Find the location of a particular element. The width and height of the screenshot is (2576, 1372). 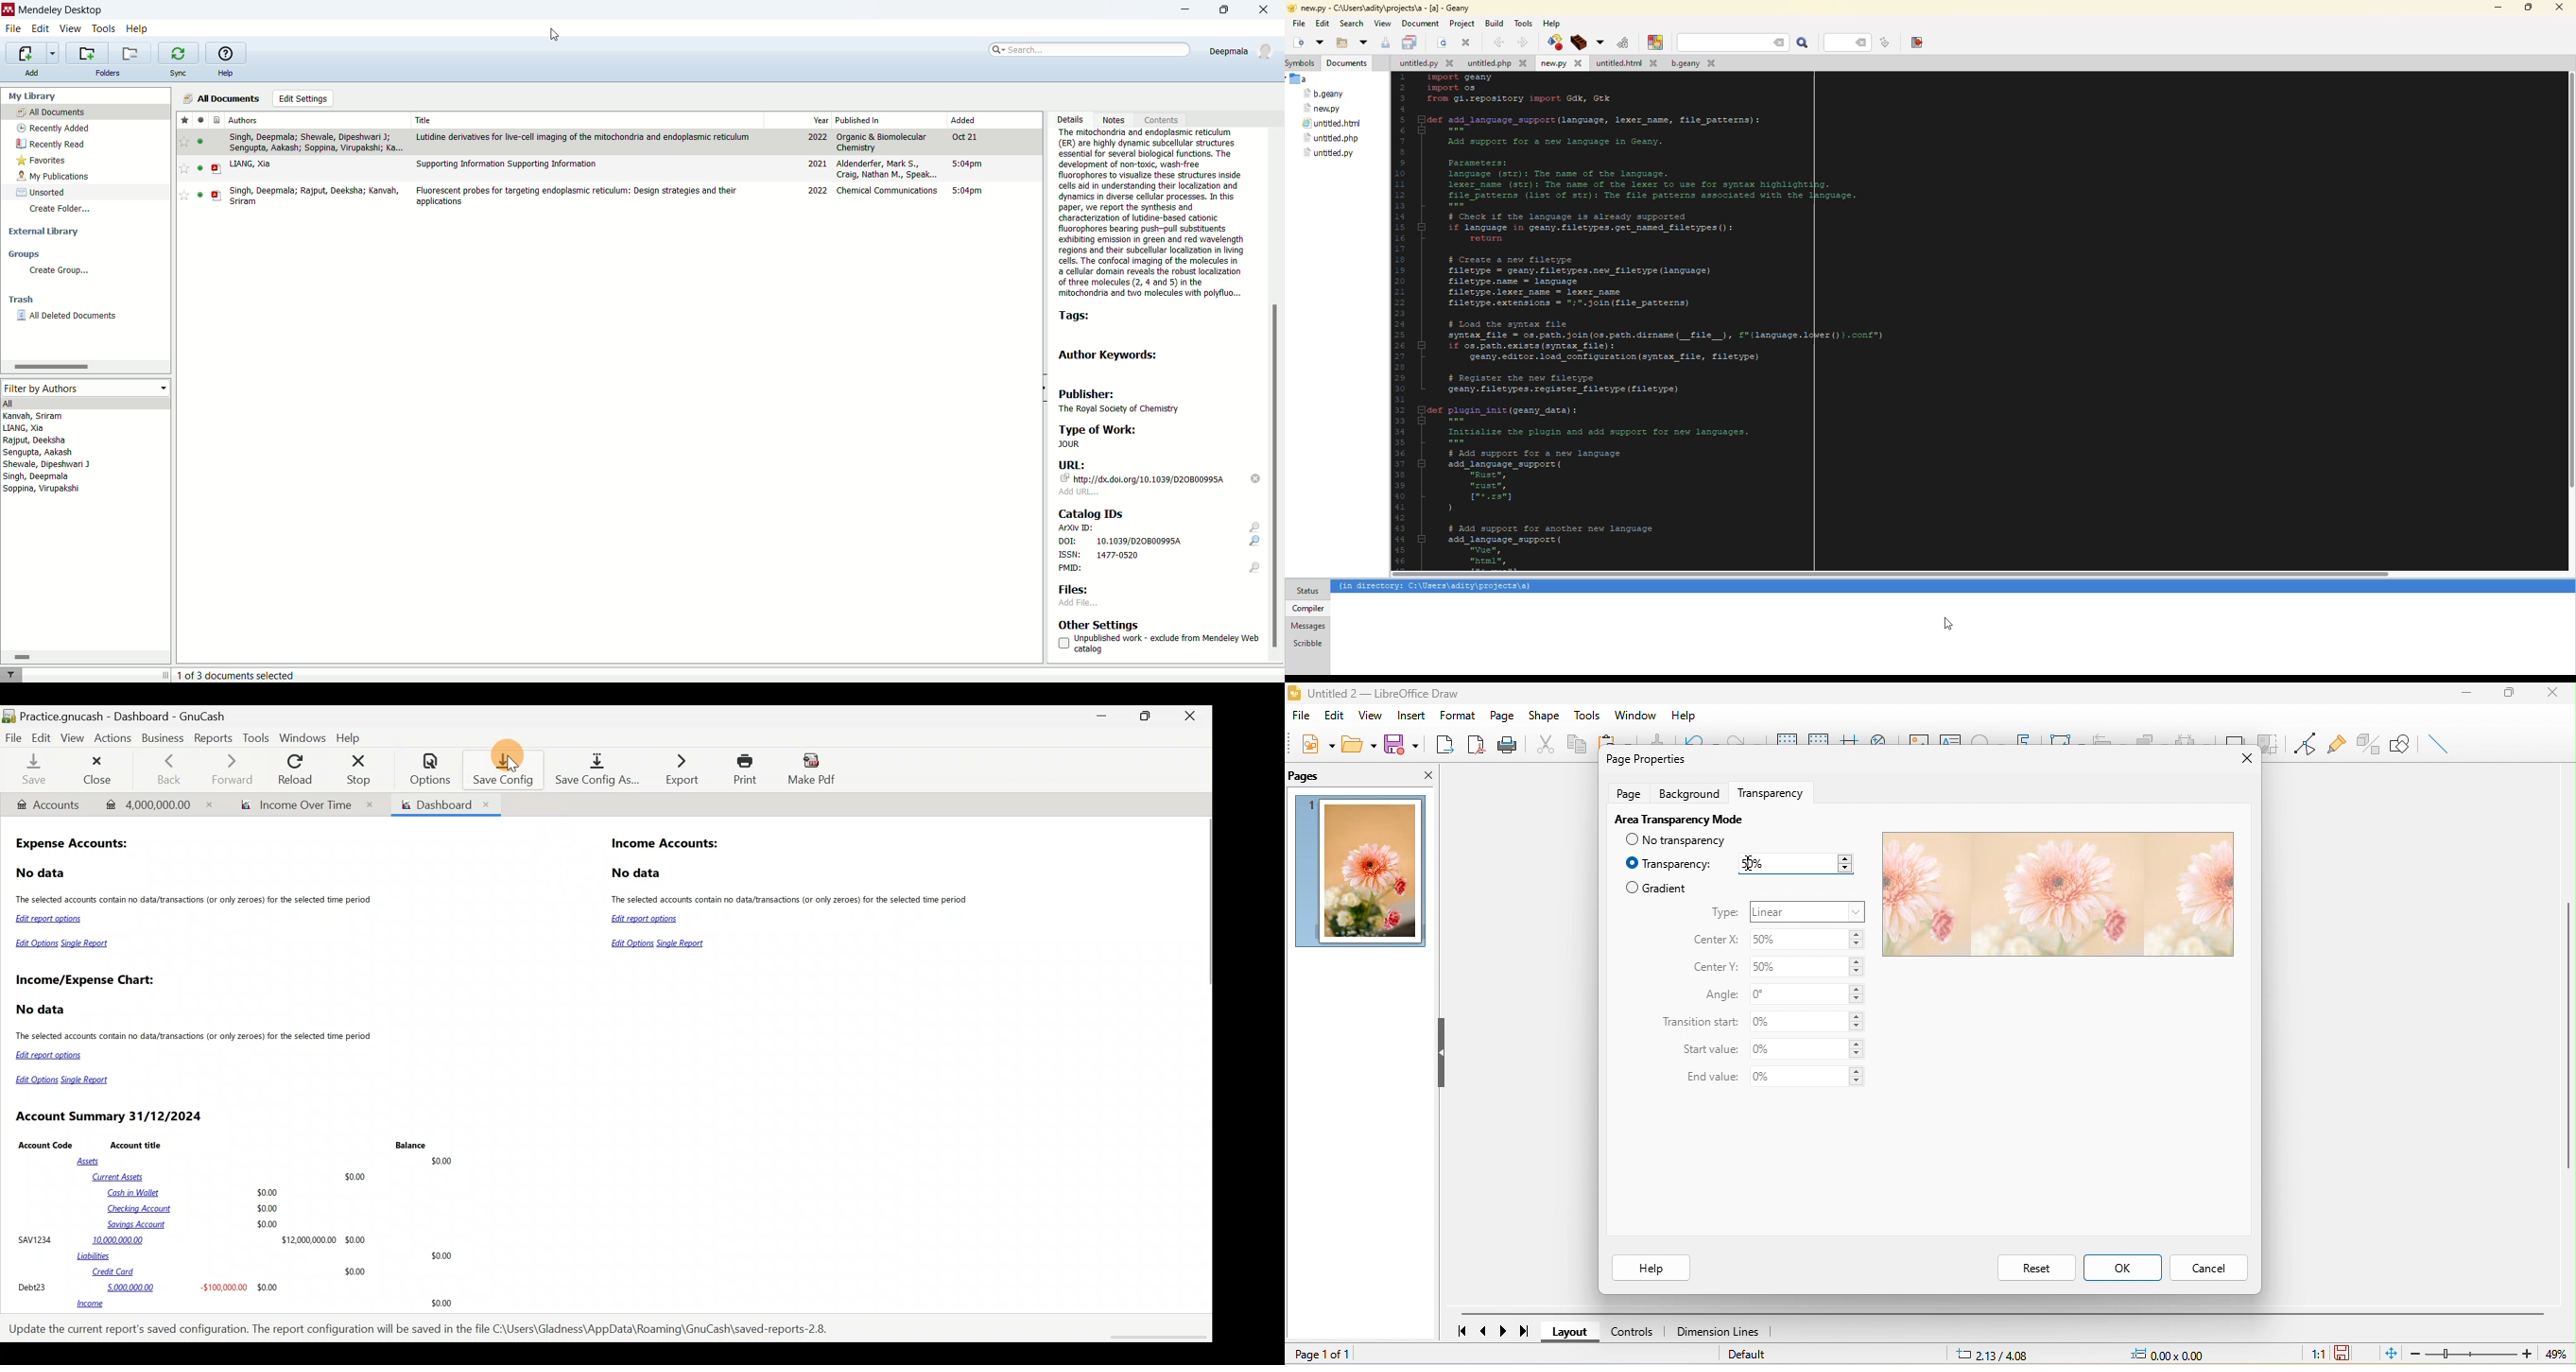

help is located at coordinates (225, 74).